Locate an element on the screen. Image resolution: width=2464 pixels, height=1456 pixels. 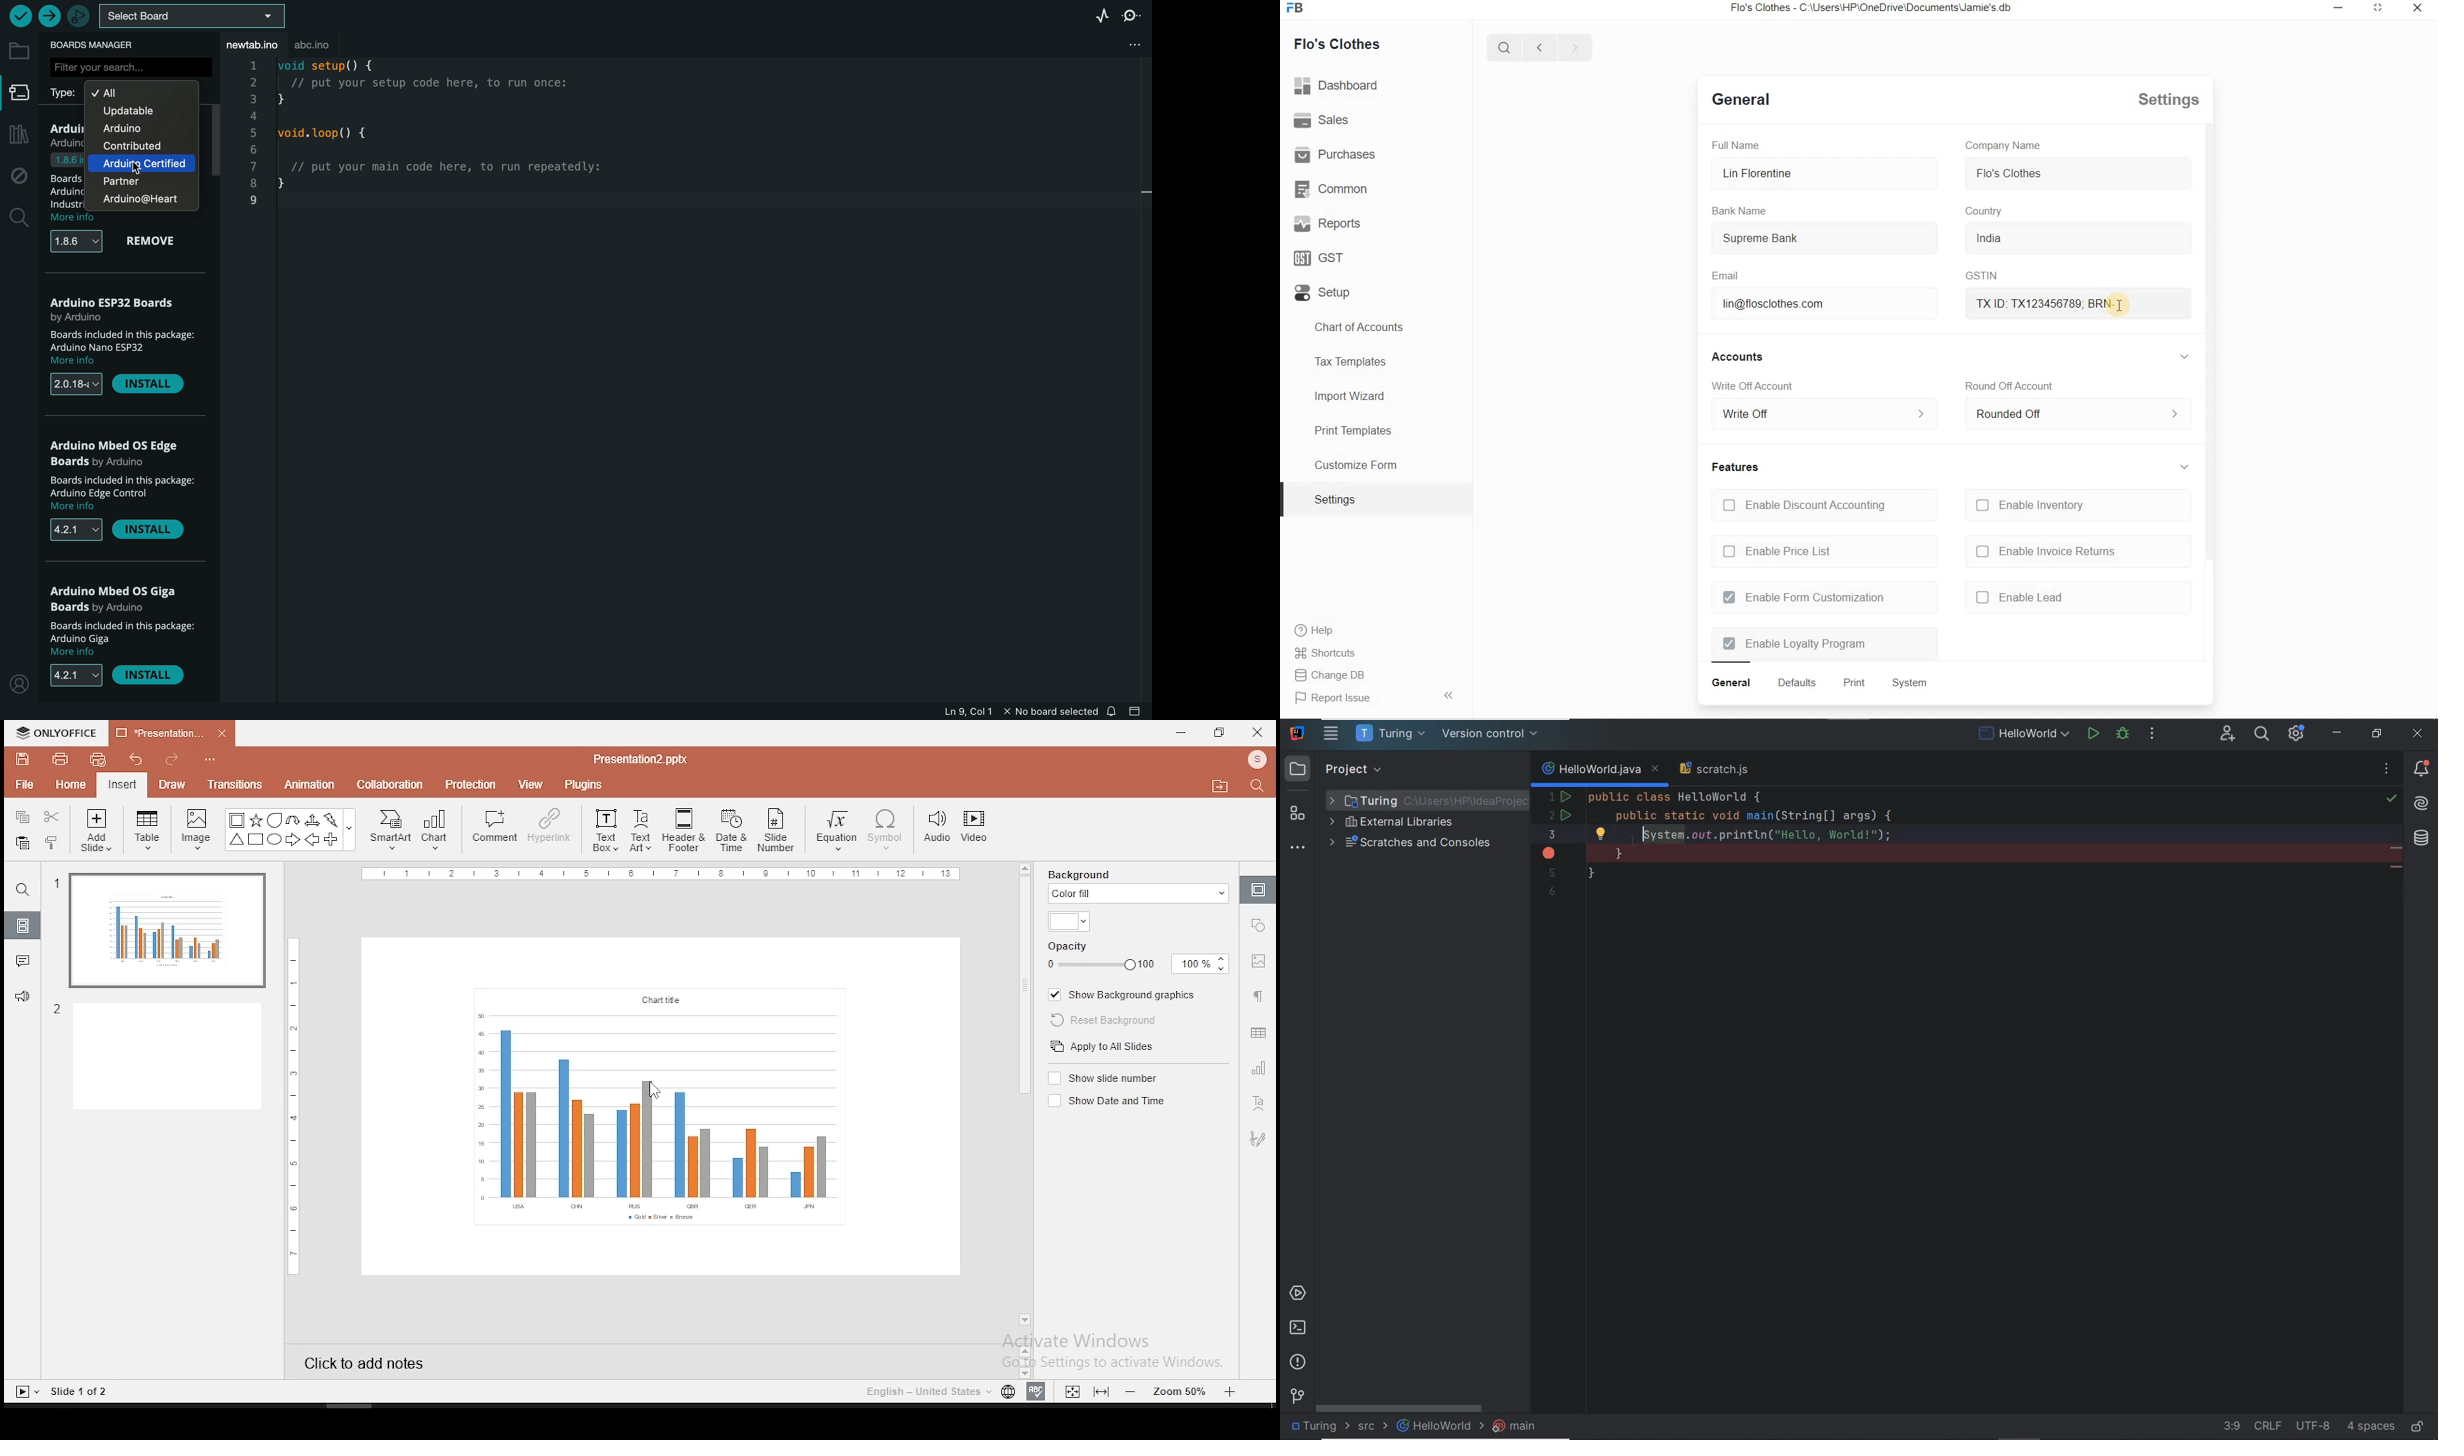
save is located at coordinates (23, 761).